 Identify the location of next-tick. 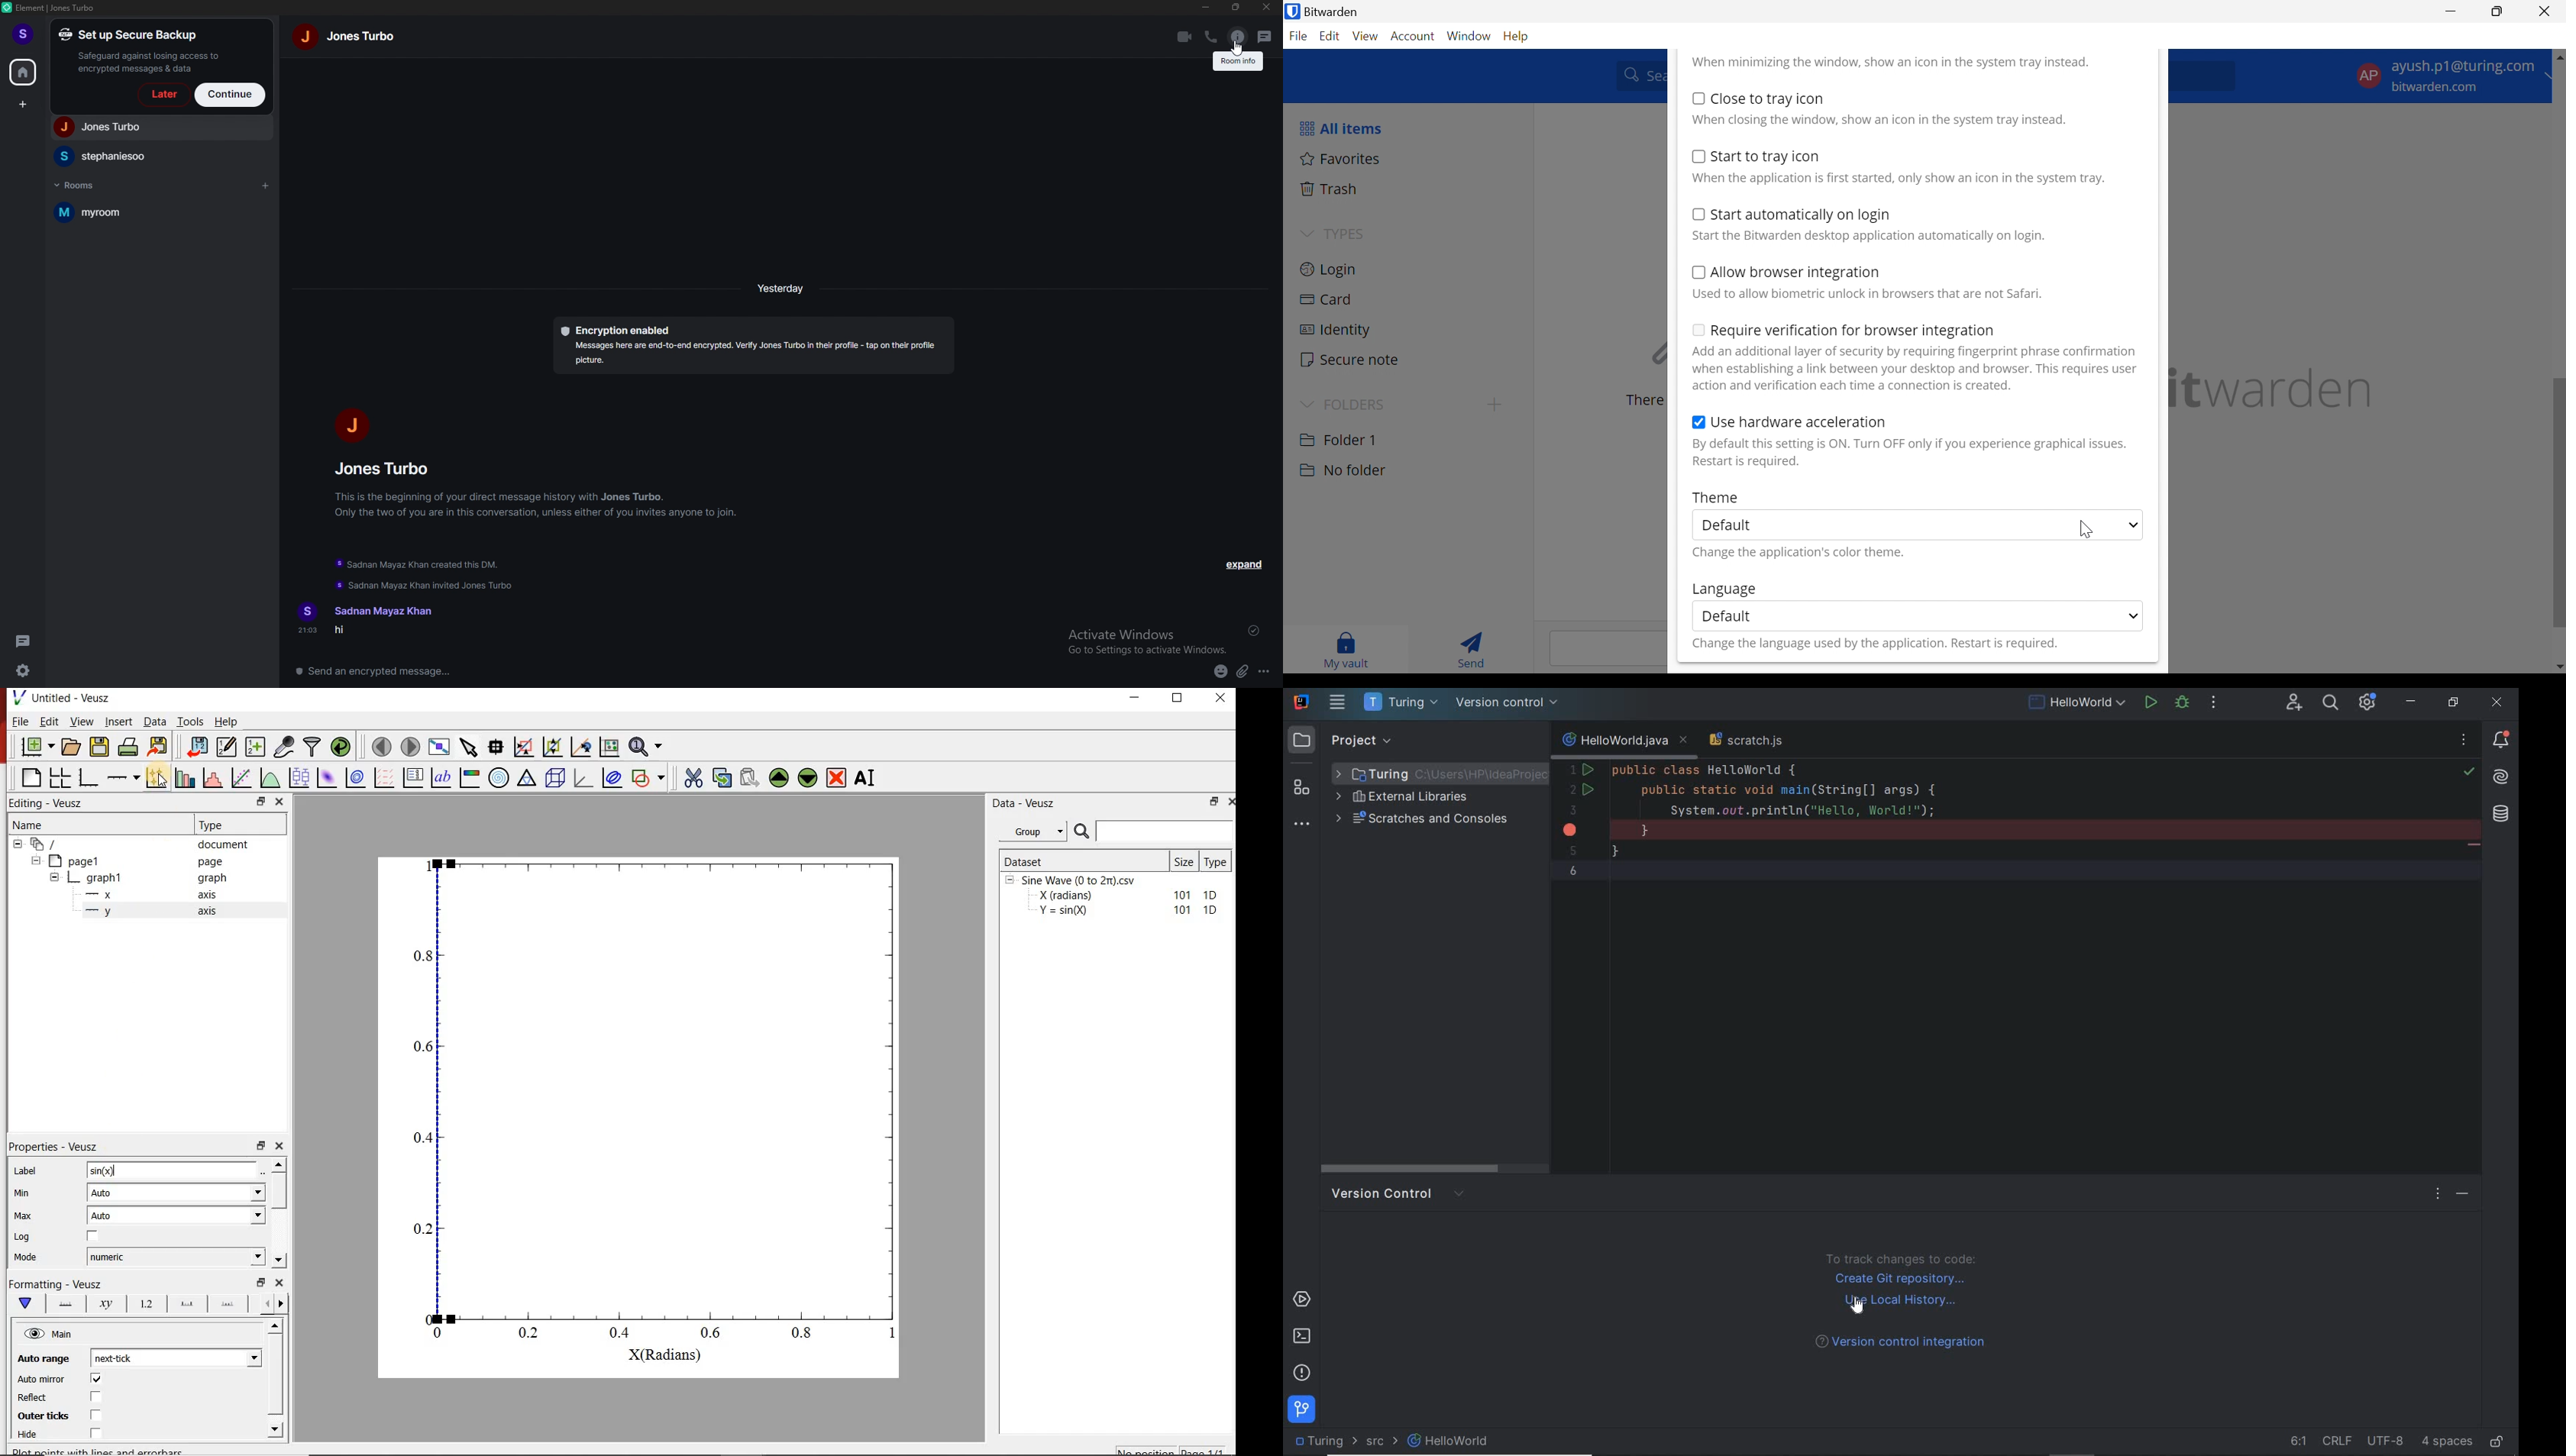
(174, 1357).